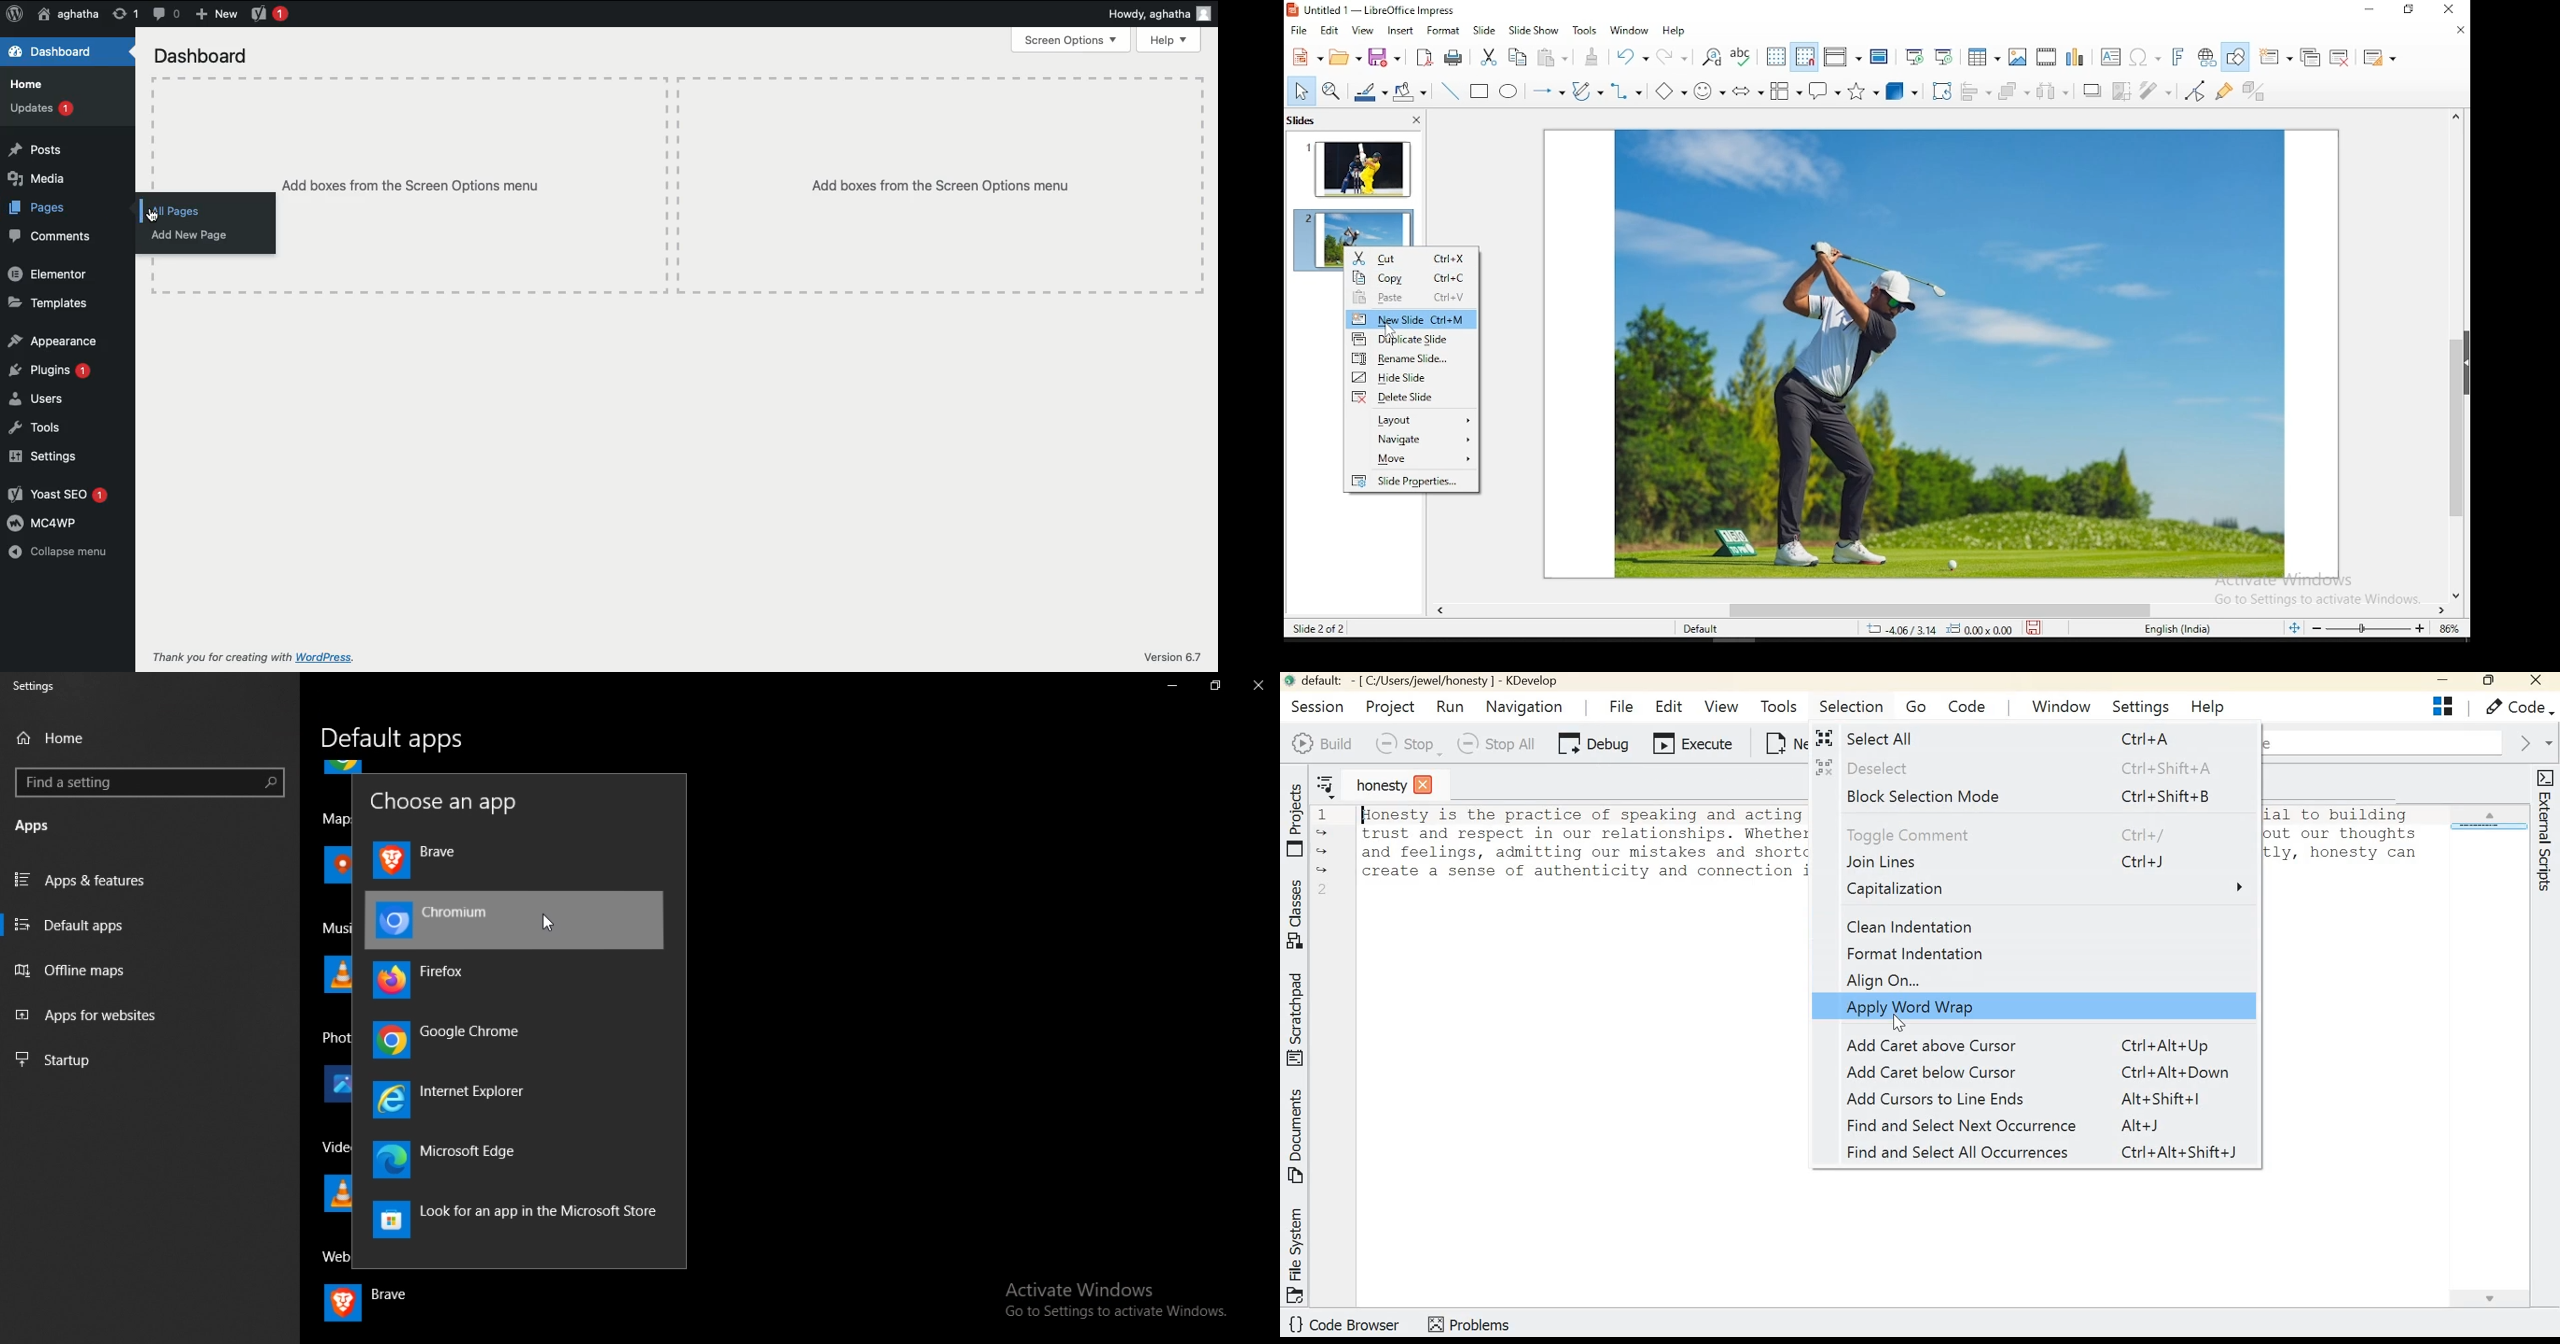  I want to click on edit, so click(1329, 33).